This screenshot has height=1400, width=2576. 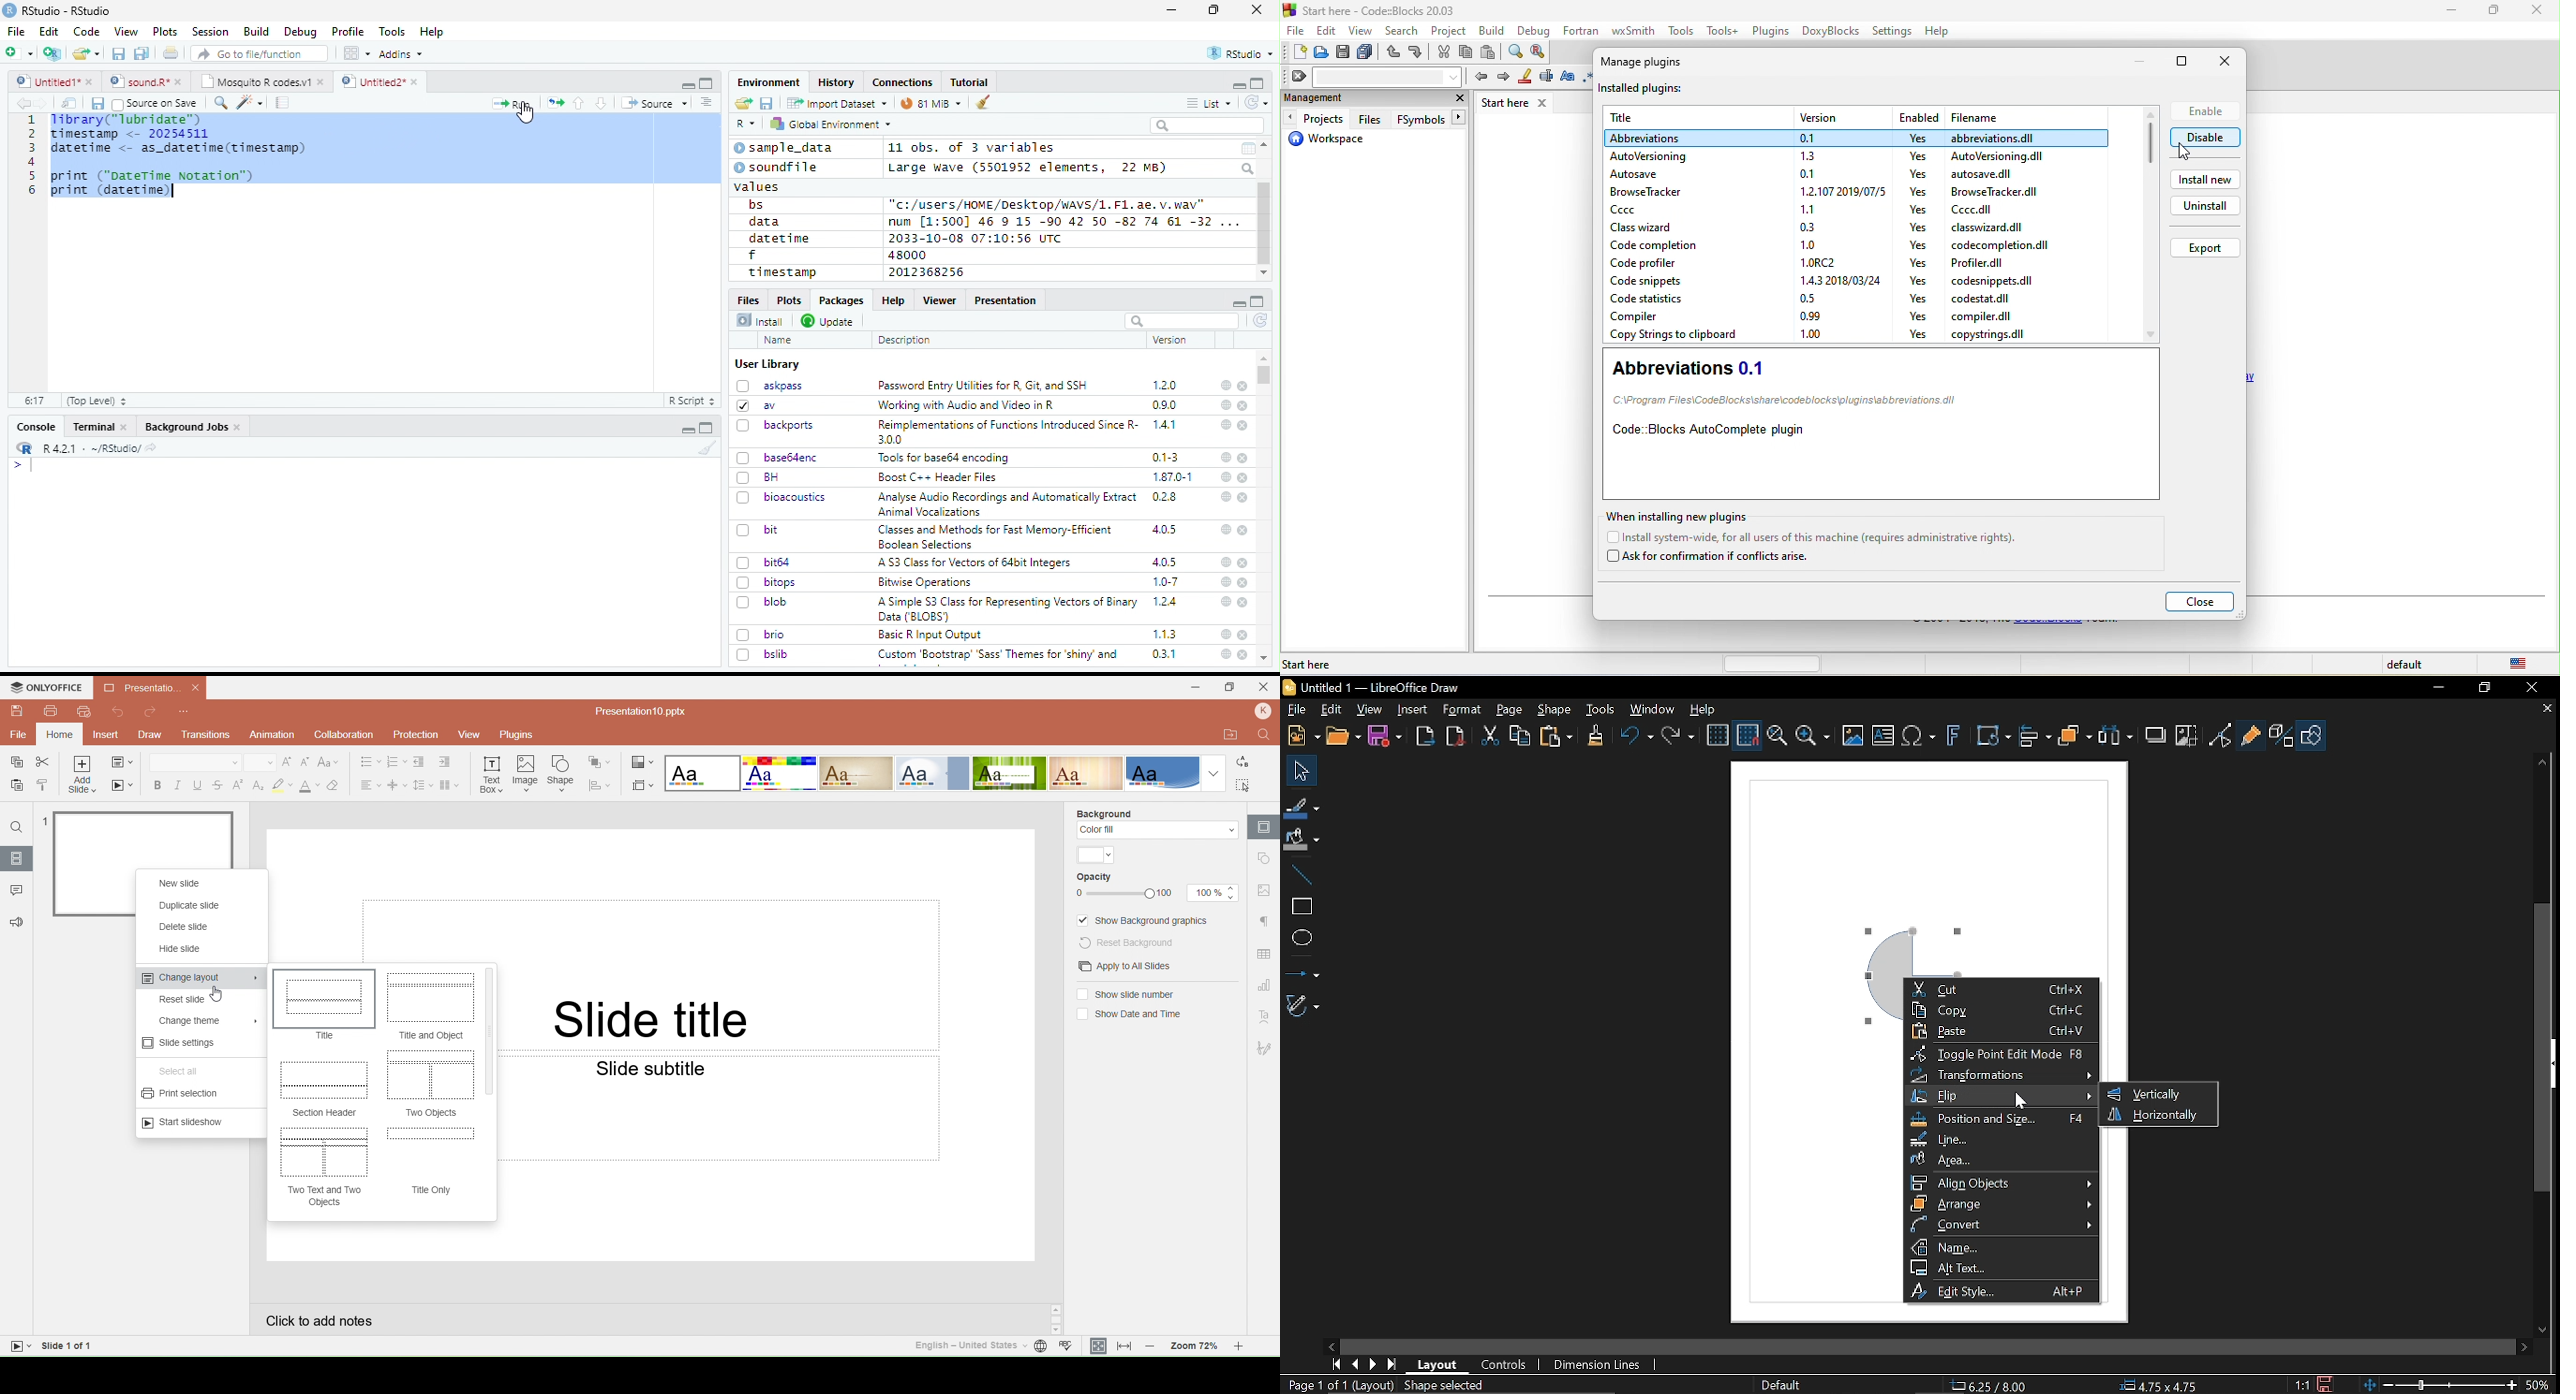 What do you see at coordinates (1501, 77) in the screenshot?
I see `next` at bounding box center [1501, 77].